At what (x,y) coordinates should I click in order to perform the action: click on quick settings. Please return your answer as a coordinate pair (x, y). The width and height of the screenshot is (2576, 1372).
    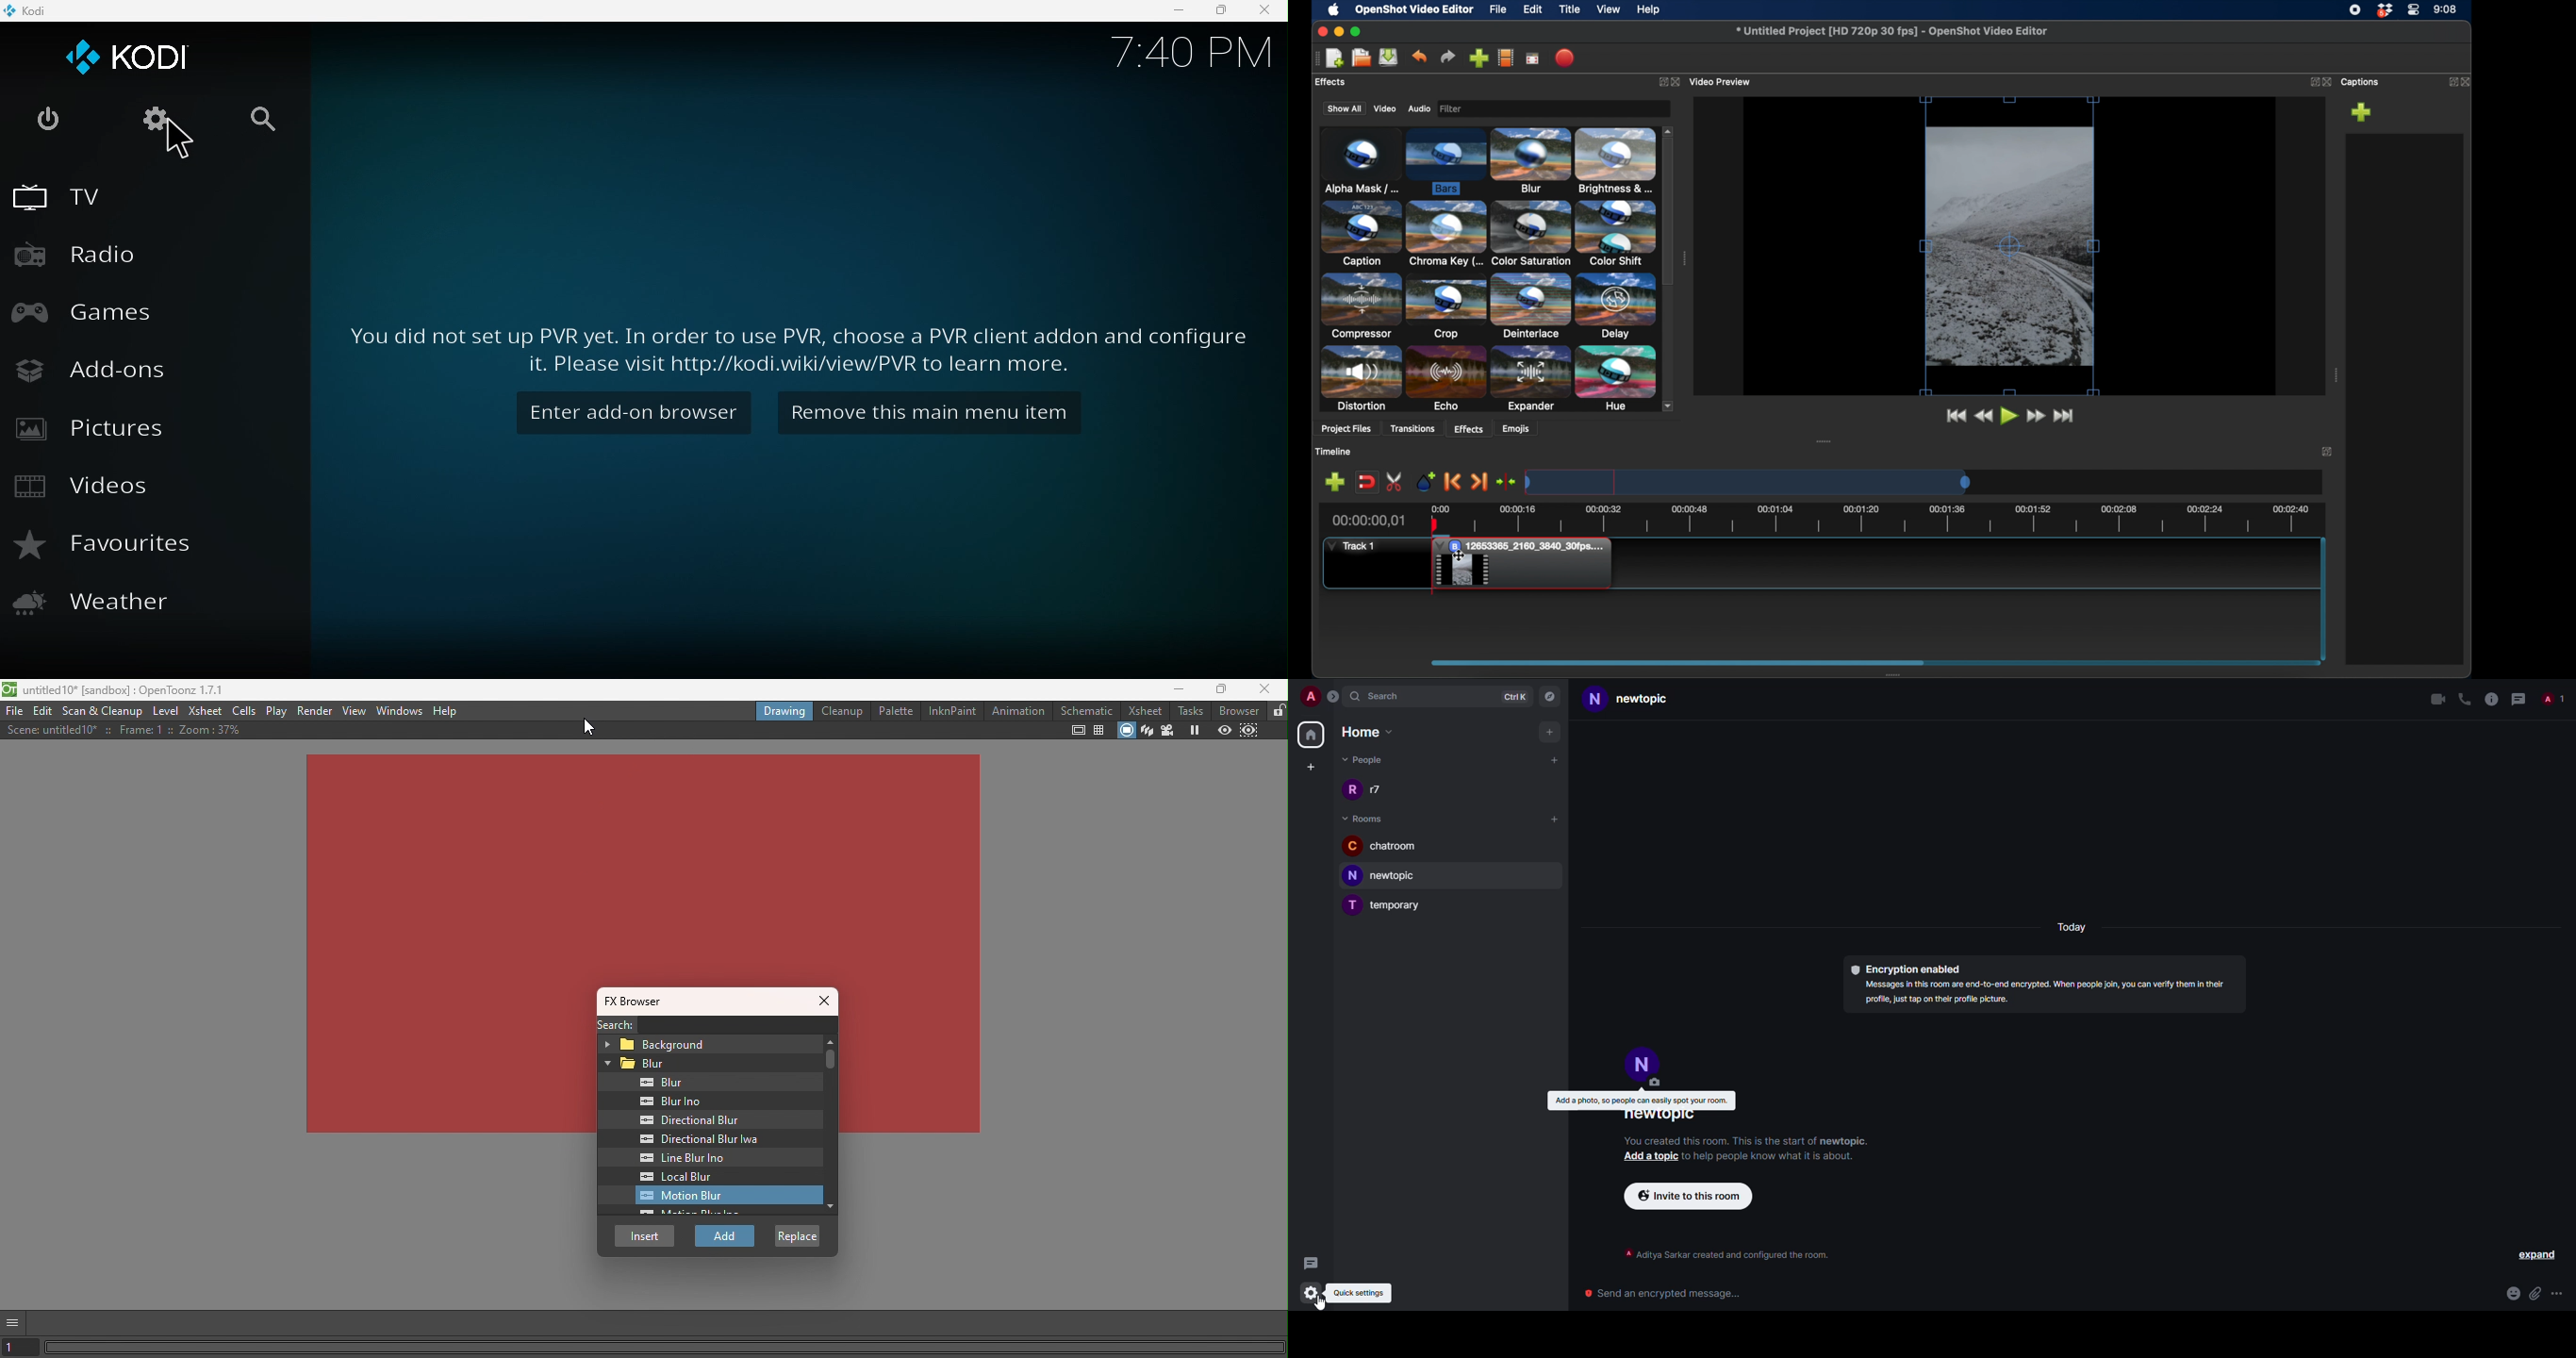
    Looking at the image, I should click on (1359, 1292).